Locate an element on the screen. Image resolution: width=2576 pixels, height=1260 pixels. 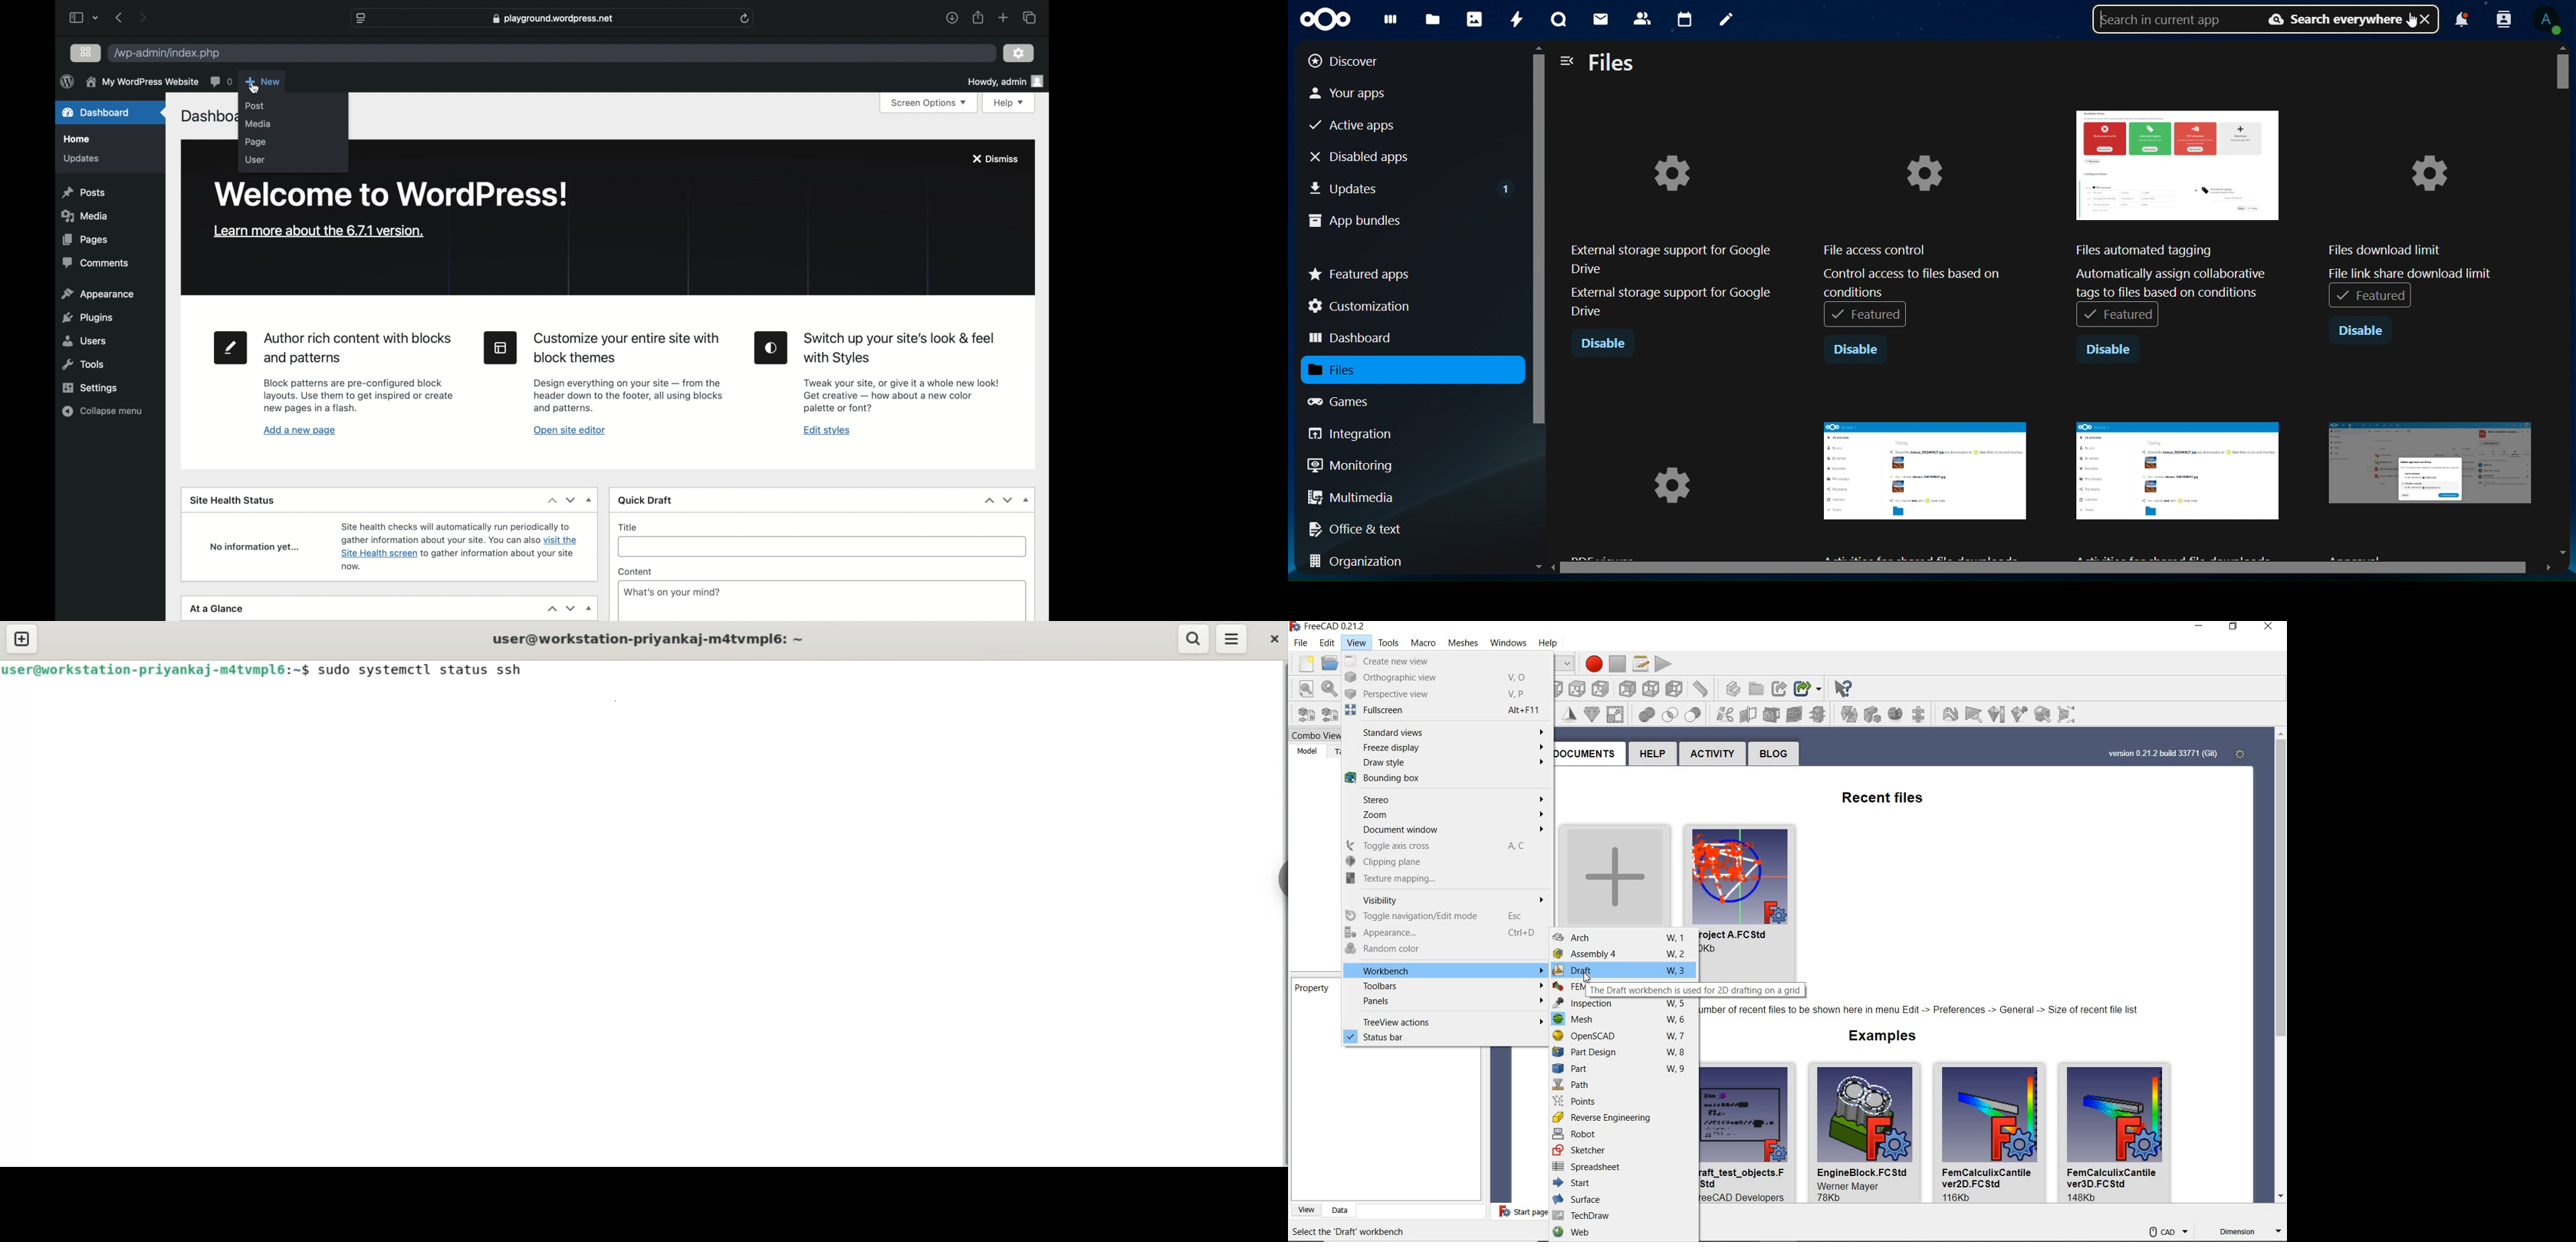
create group is located at coordinates (1737, 688).